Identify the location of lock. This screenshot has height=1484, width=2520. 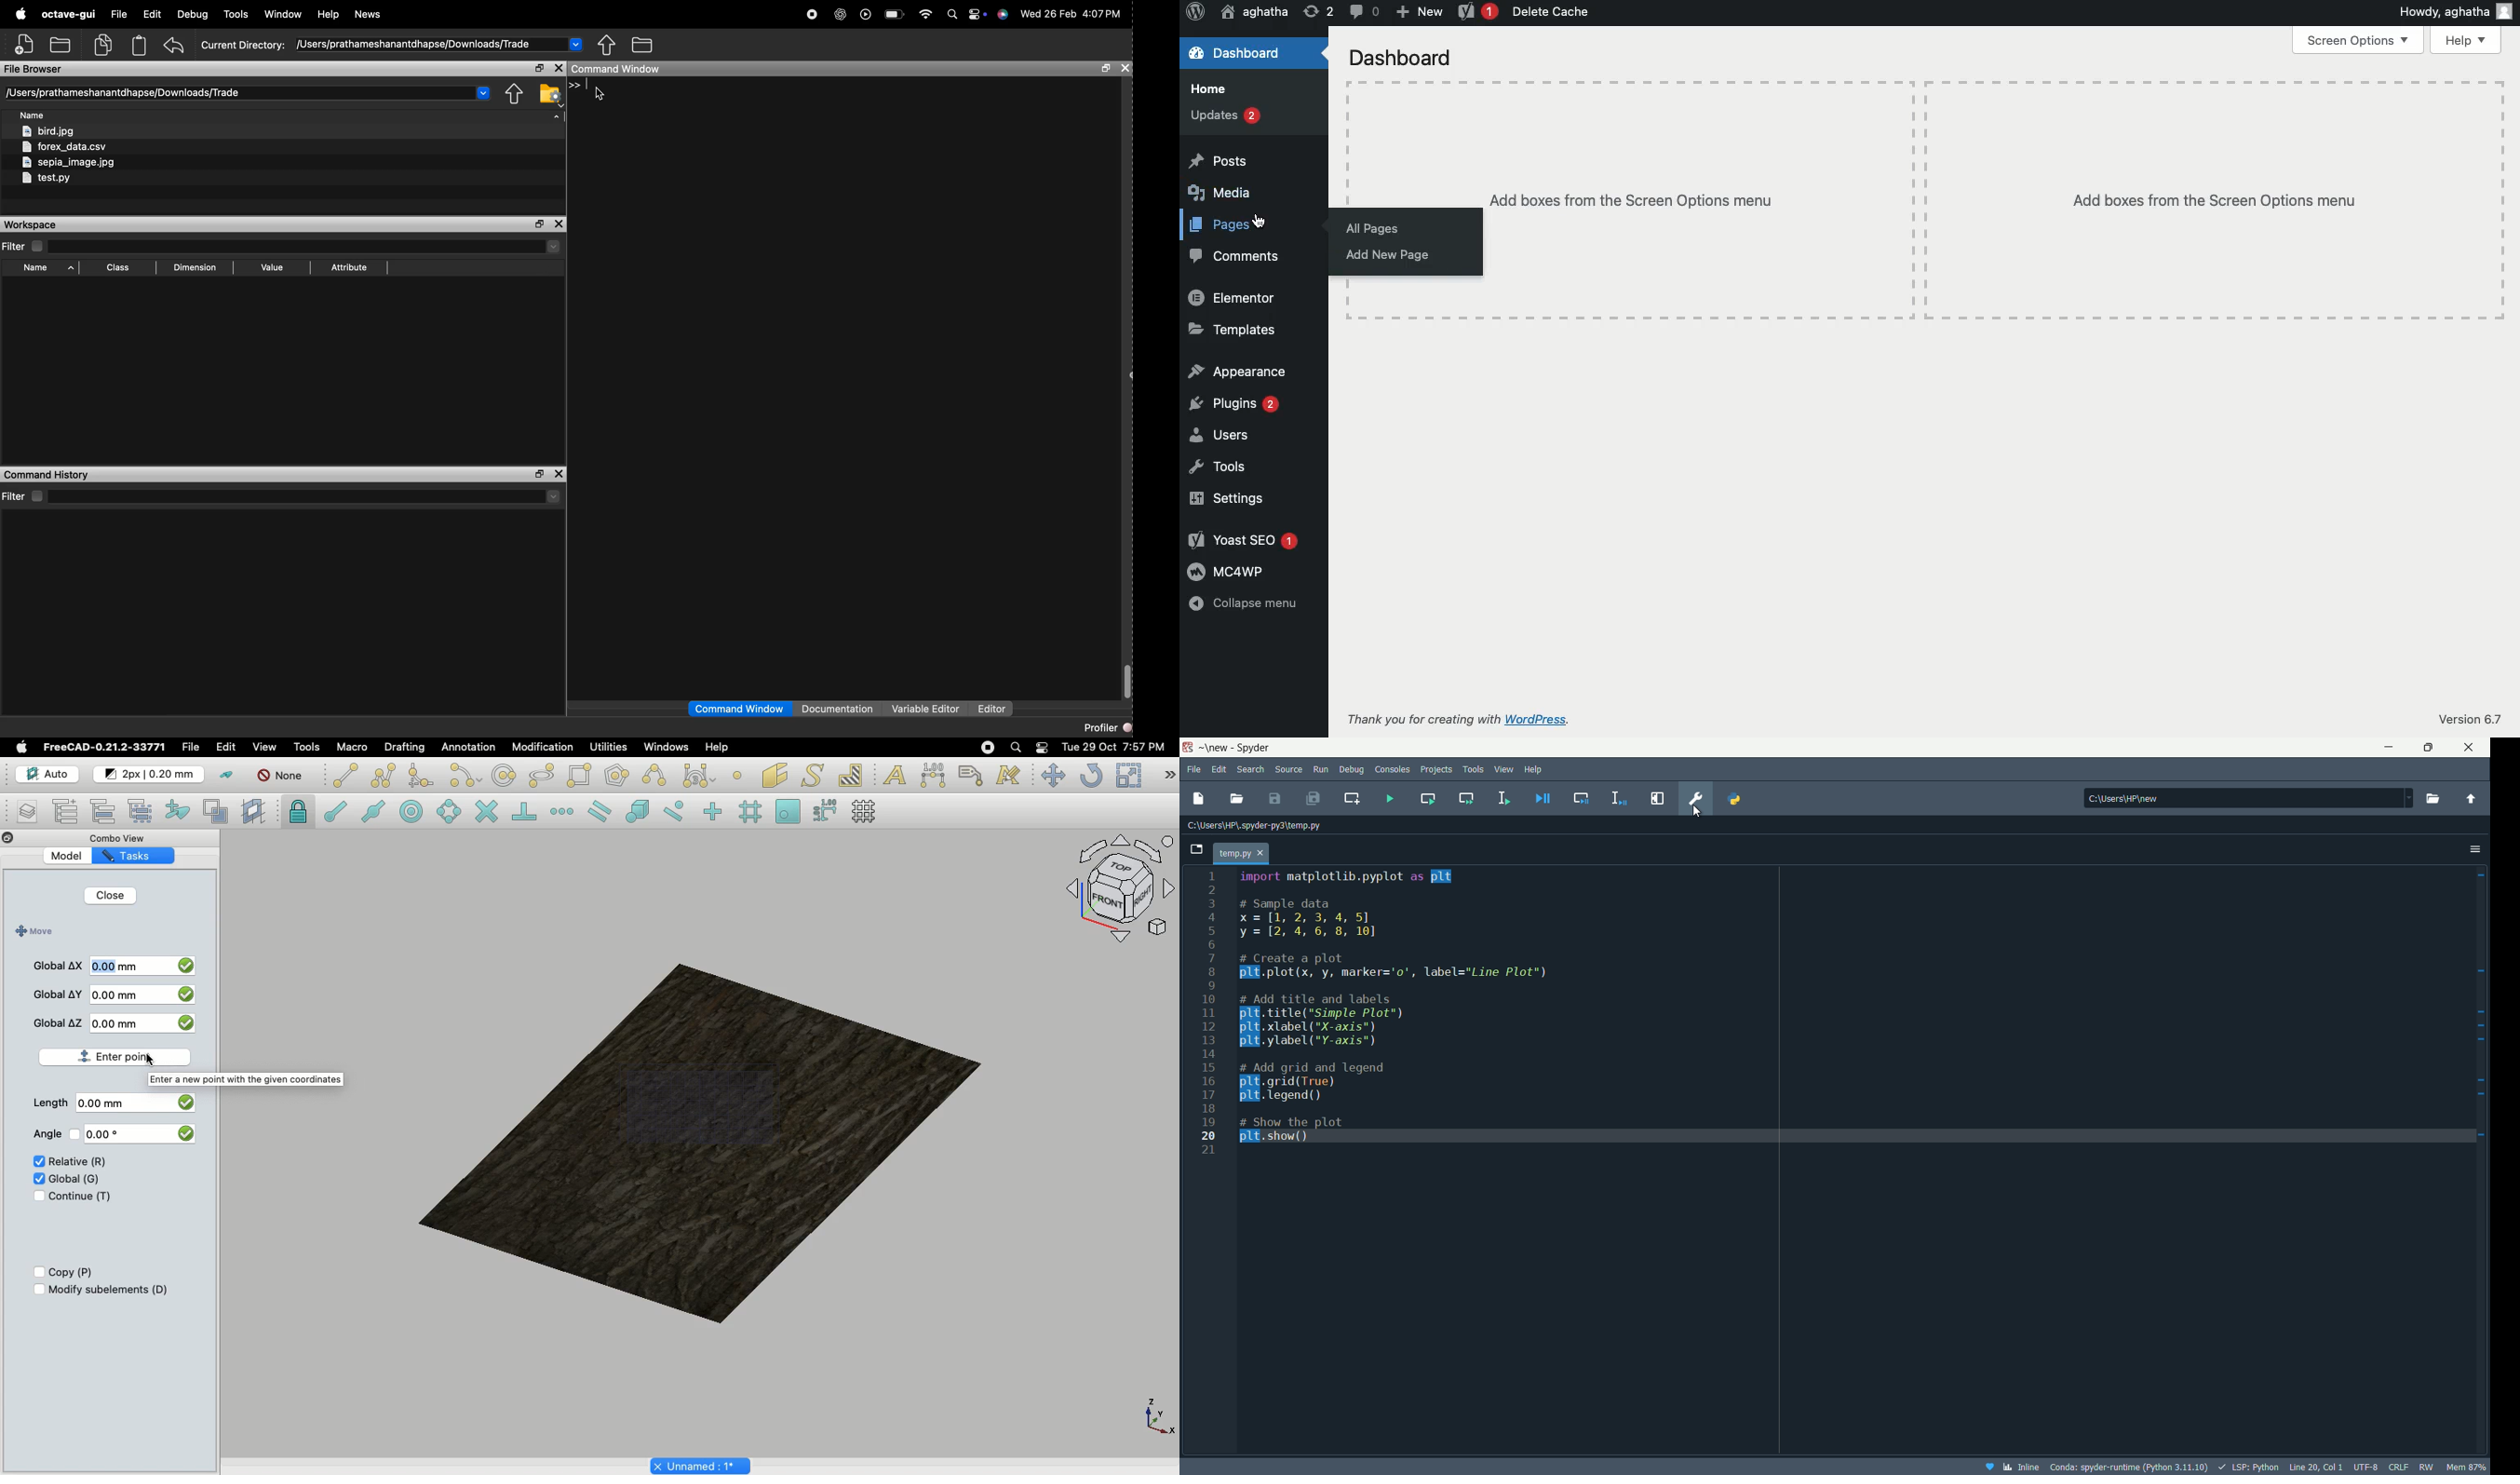
(299, 814).